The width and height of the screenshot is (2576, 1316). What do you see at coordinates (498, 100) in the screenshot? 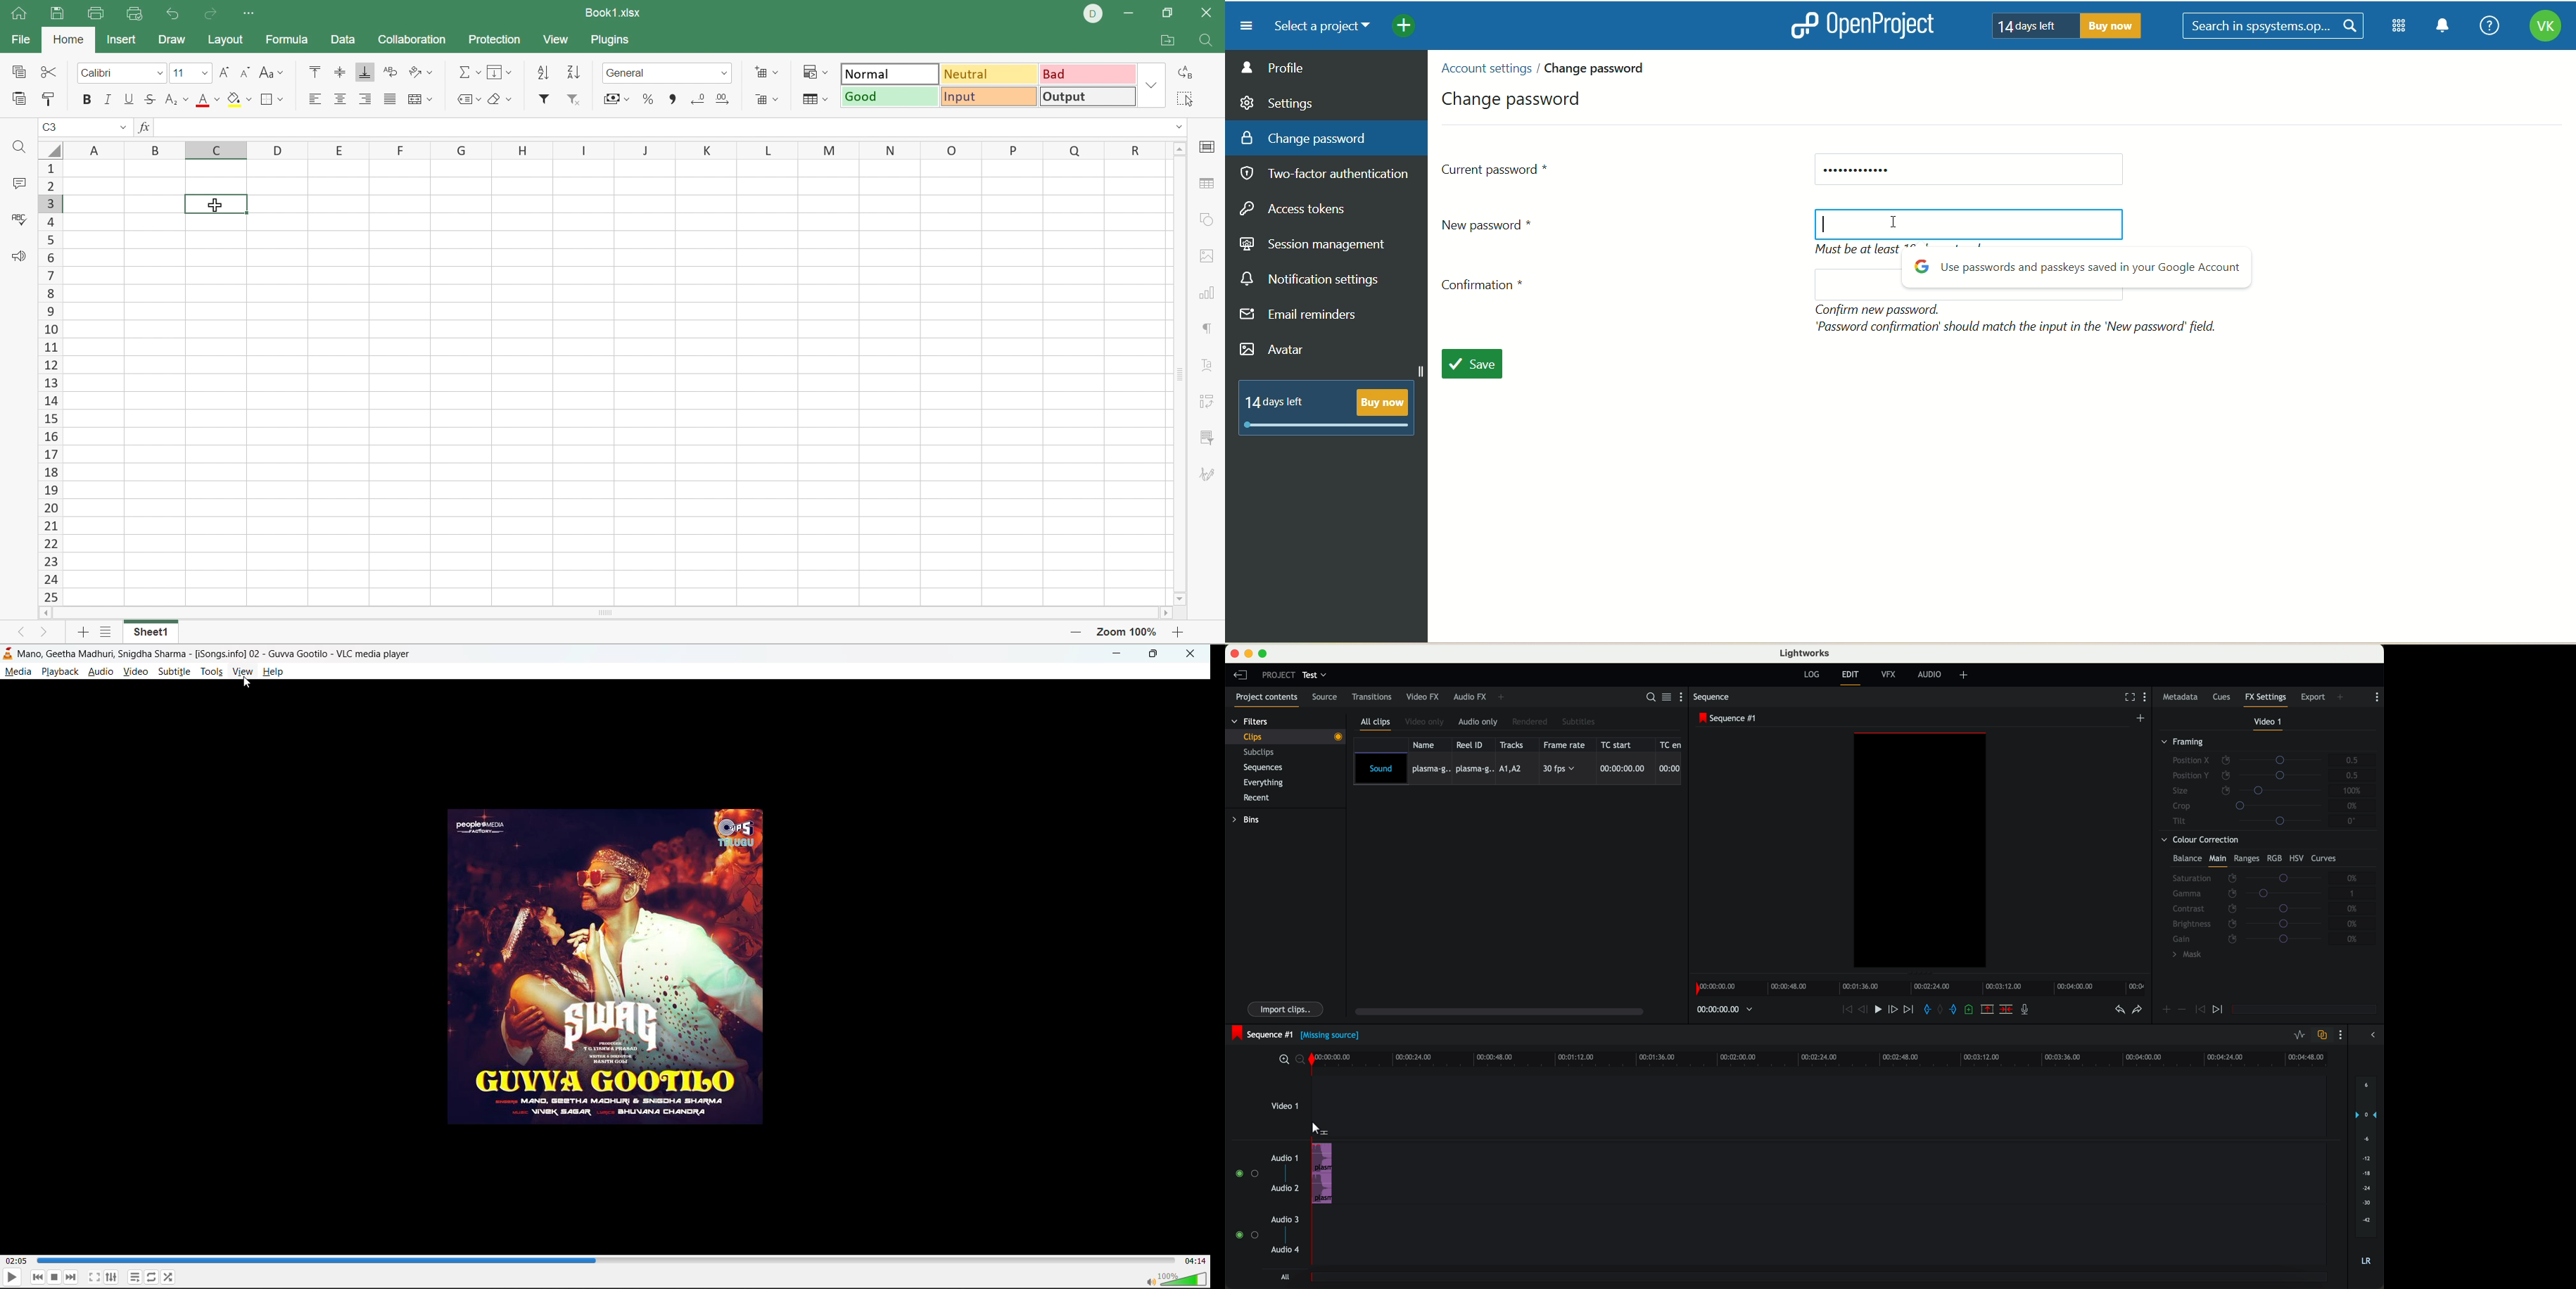
I see `Clear` at bounding box center [498, 100].